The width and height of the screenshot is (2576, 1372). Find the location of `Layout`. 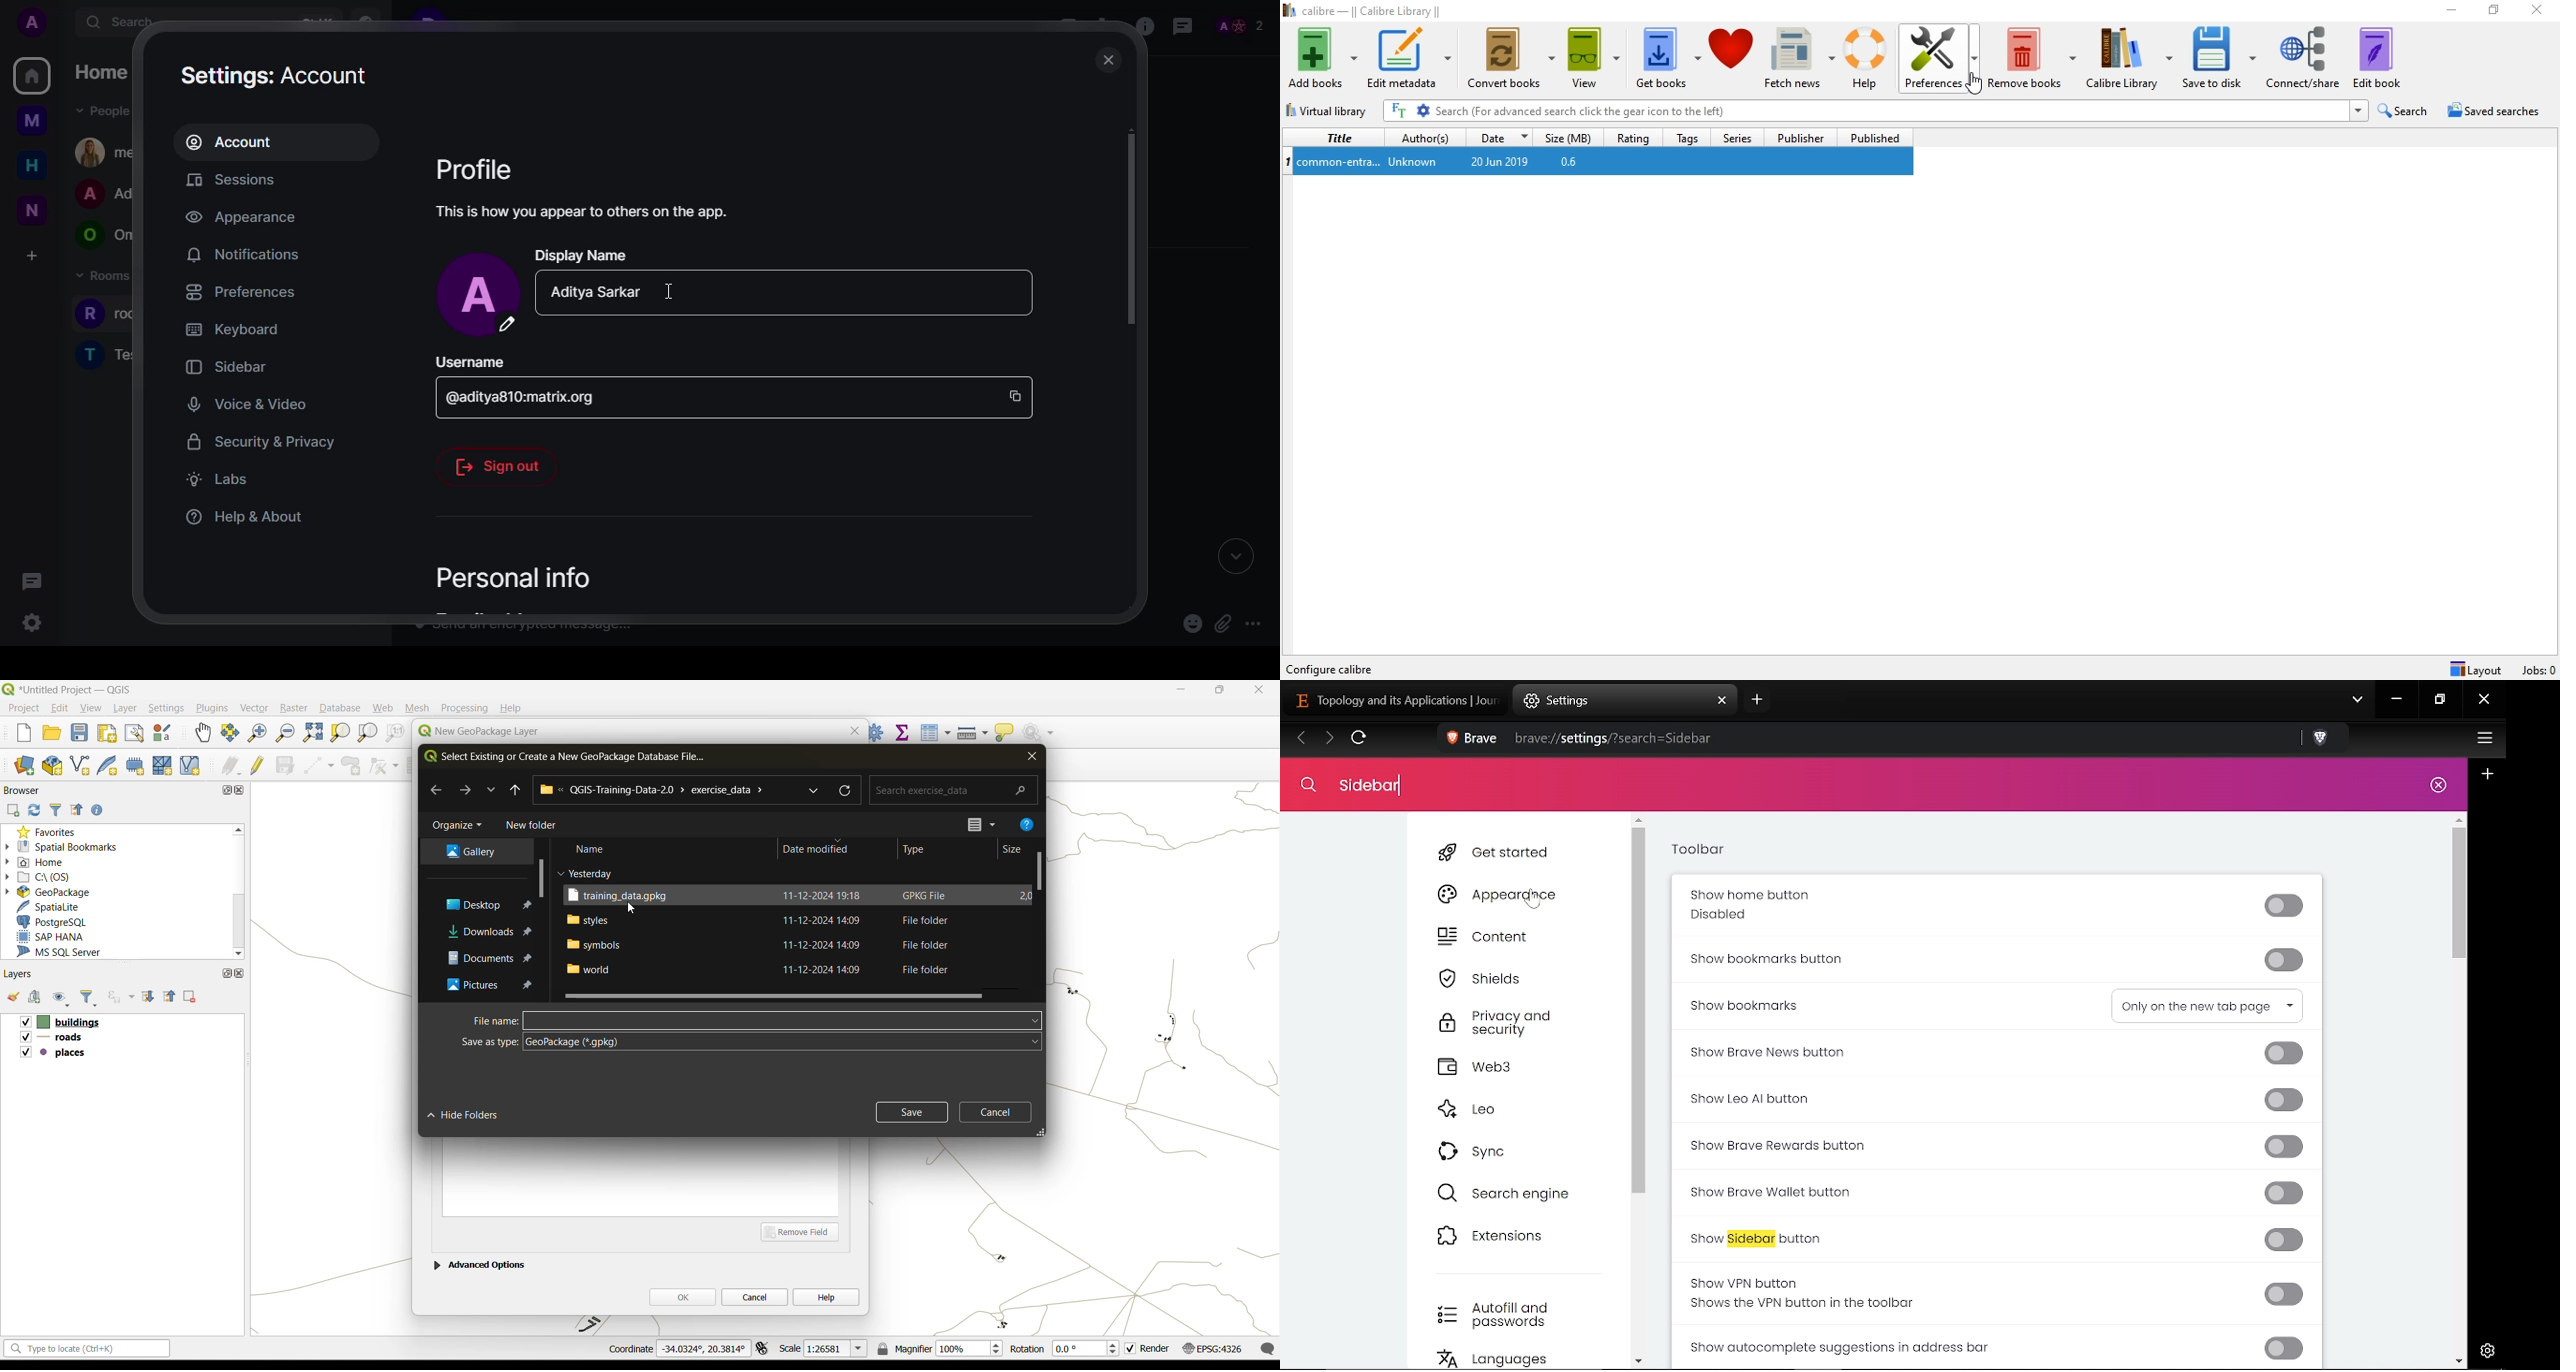

Layout is located at coordinates (2476, 669).